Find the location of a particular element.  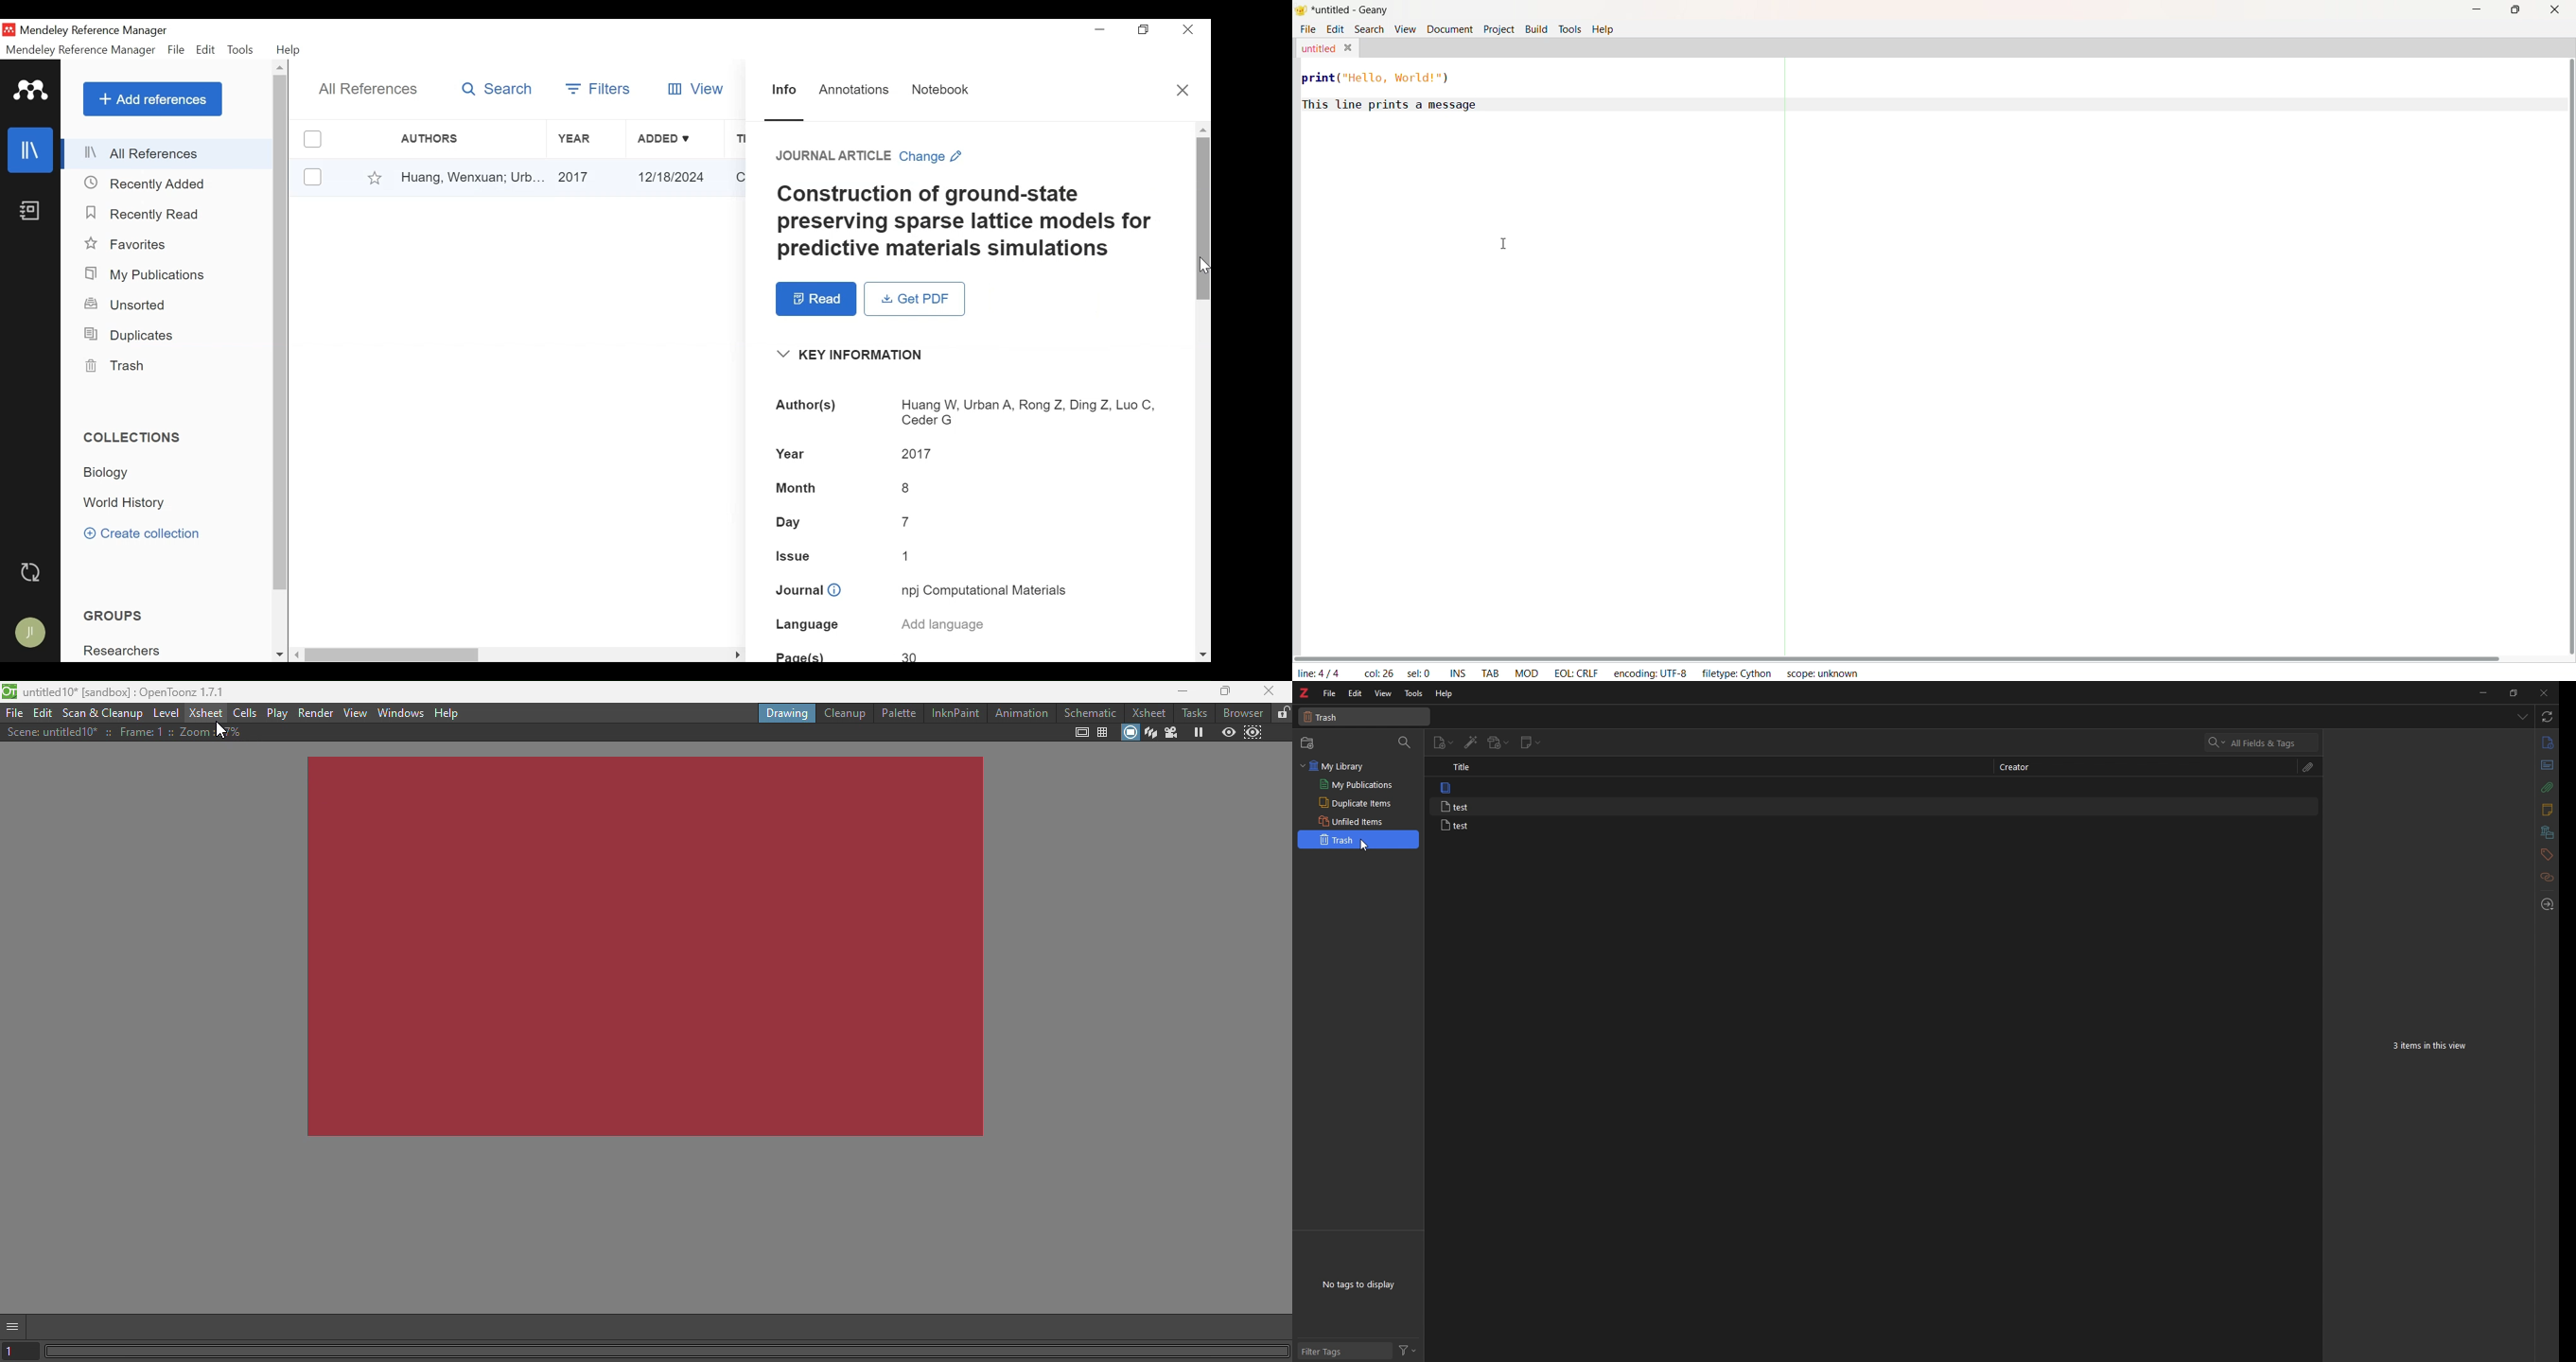

Collections is located at coordinates (138, 438).